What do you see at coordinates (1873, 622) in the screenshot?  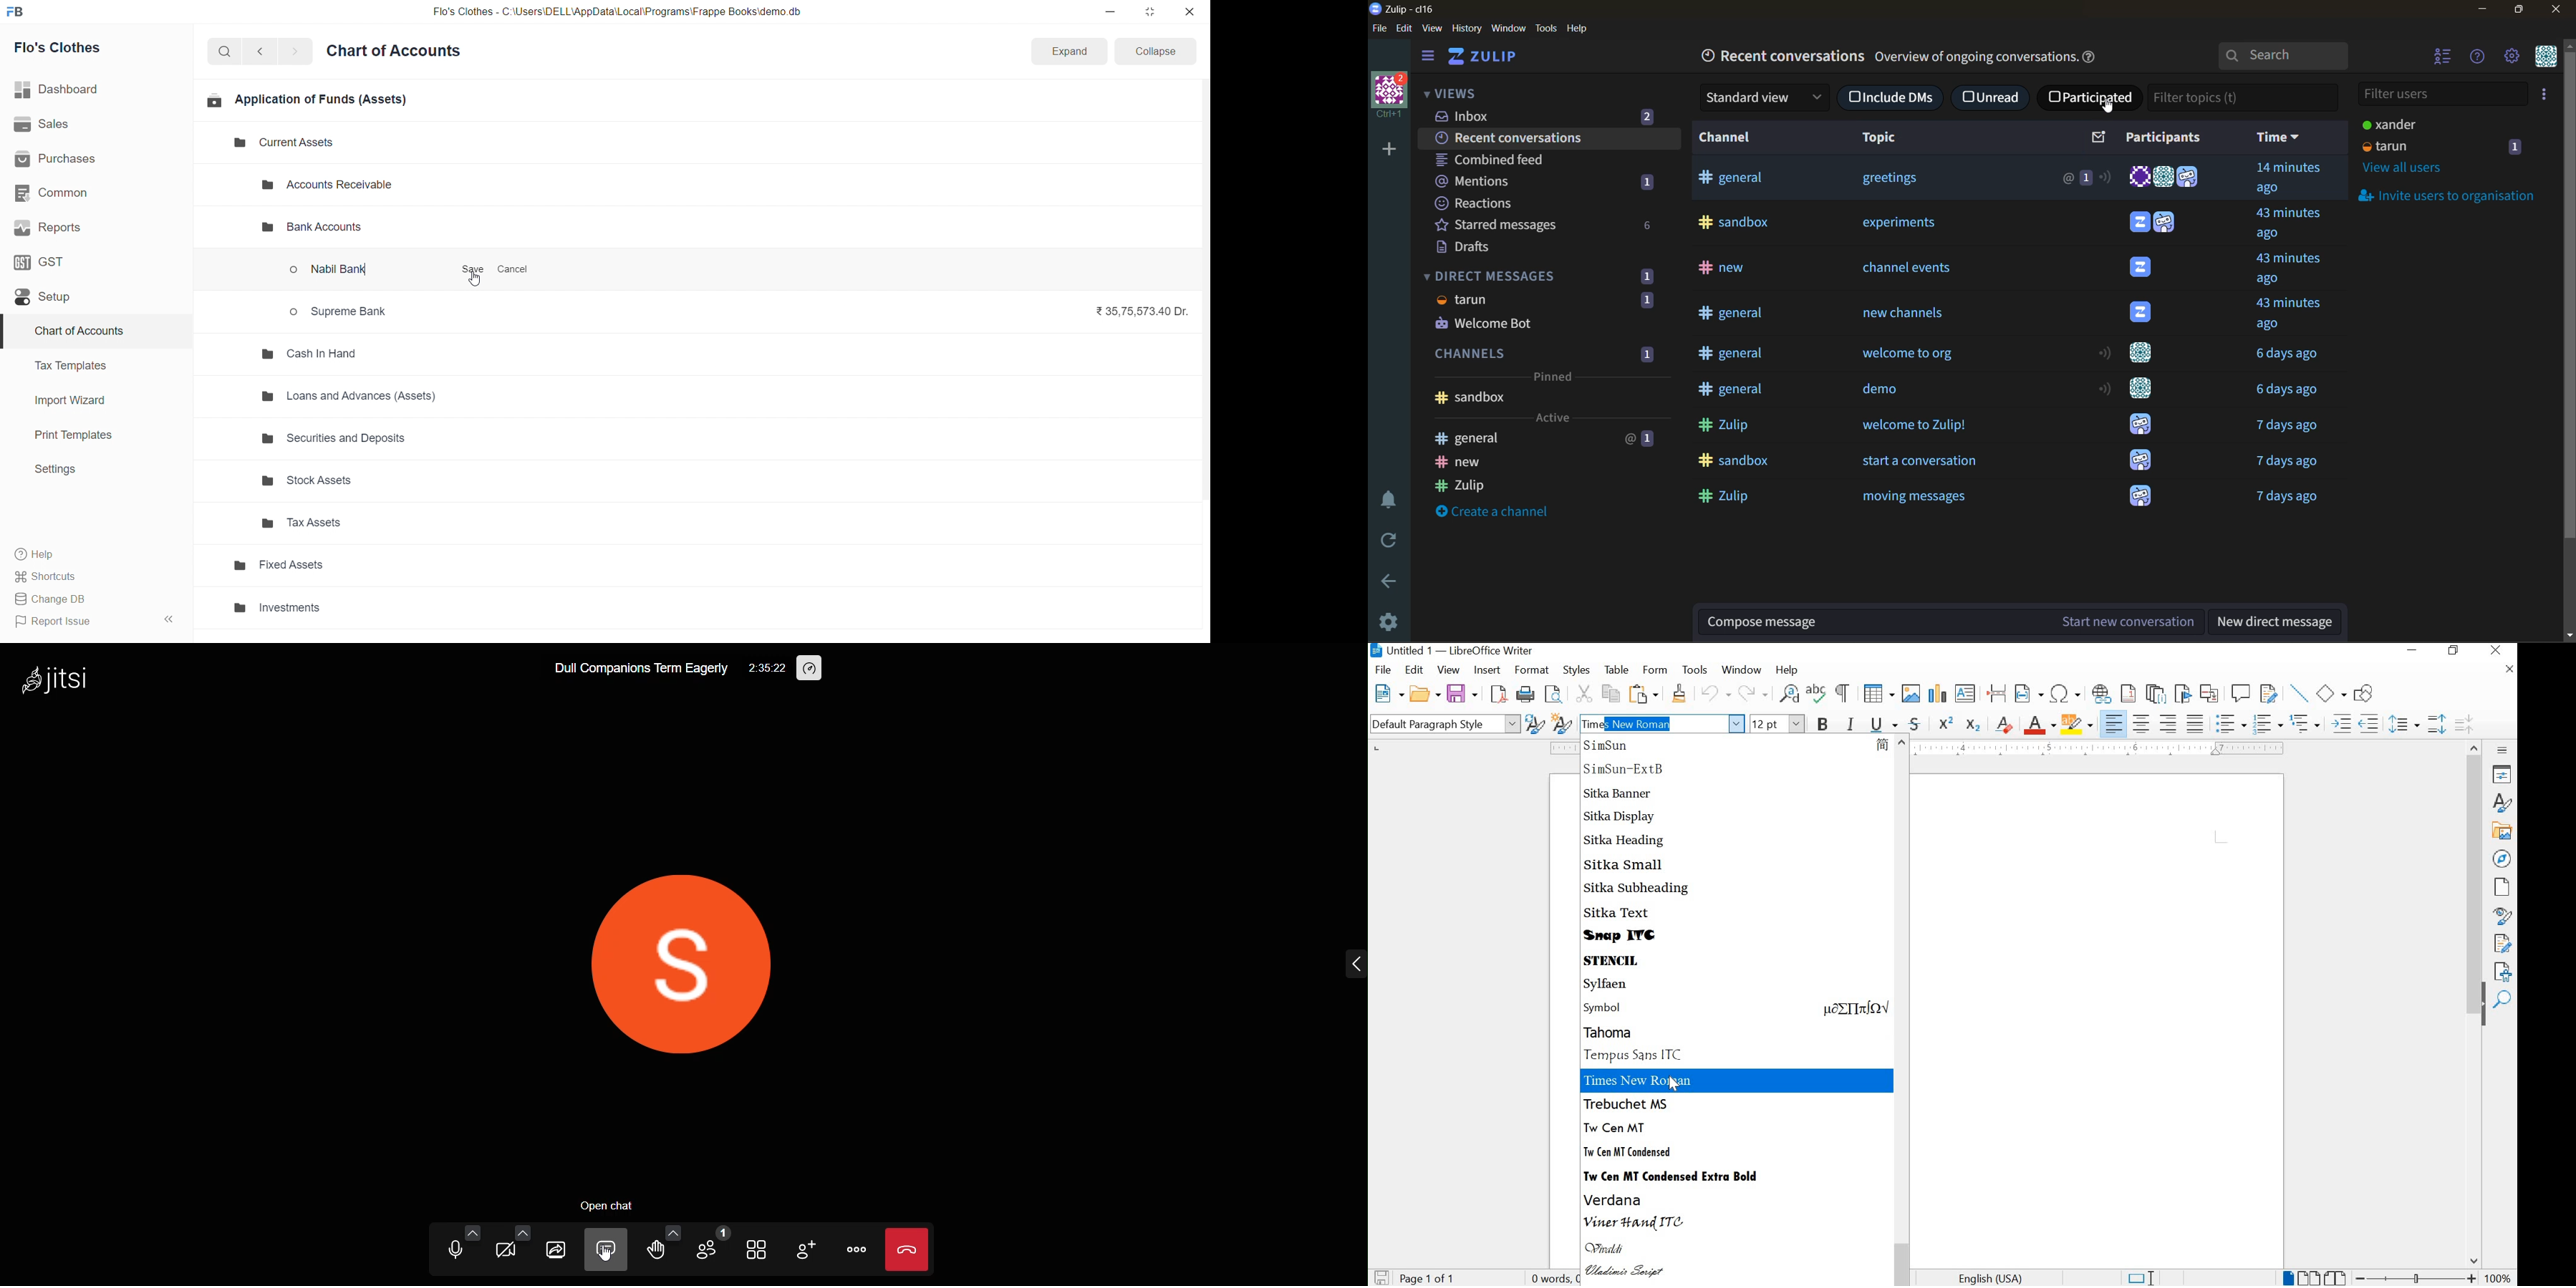 I see `compose message` at bounding box center [1873, 622].